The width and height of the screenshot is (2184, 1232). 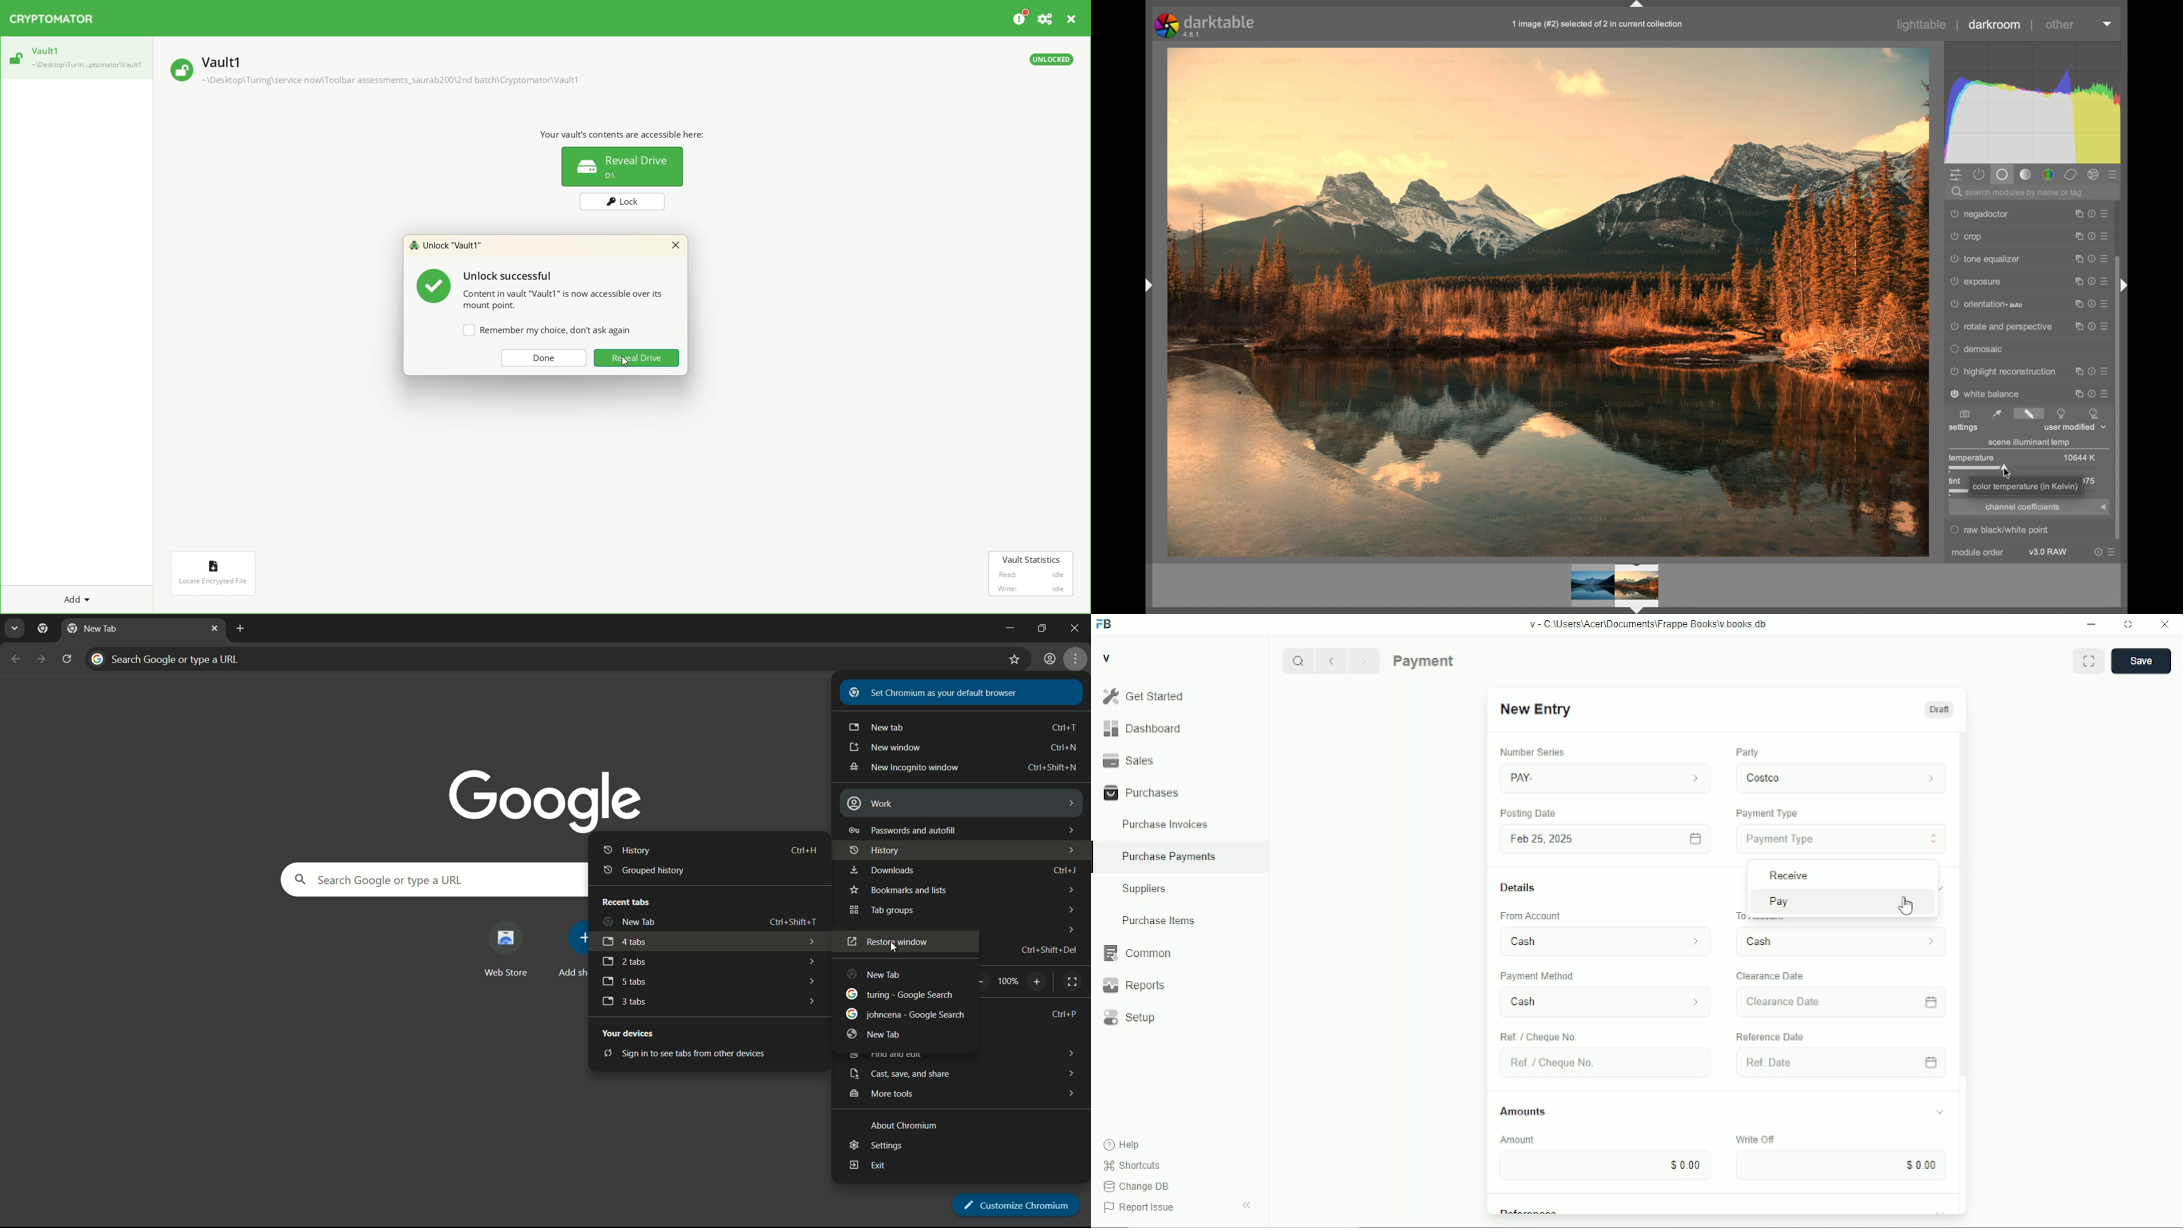 What do you see at coordinates (870, 803) in the screenshot?
I see `work` at bounding box center [870, 803].